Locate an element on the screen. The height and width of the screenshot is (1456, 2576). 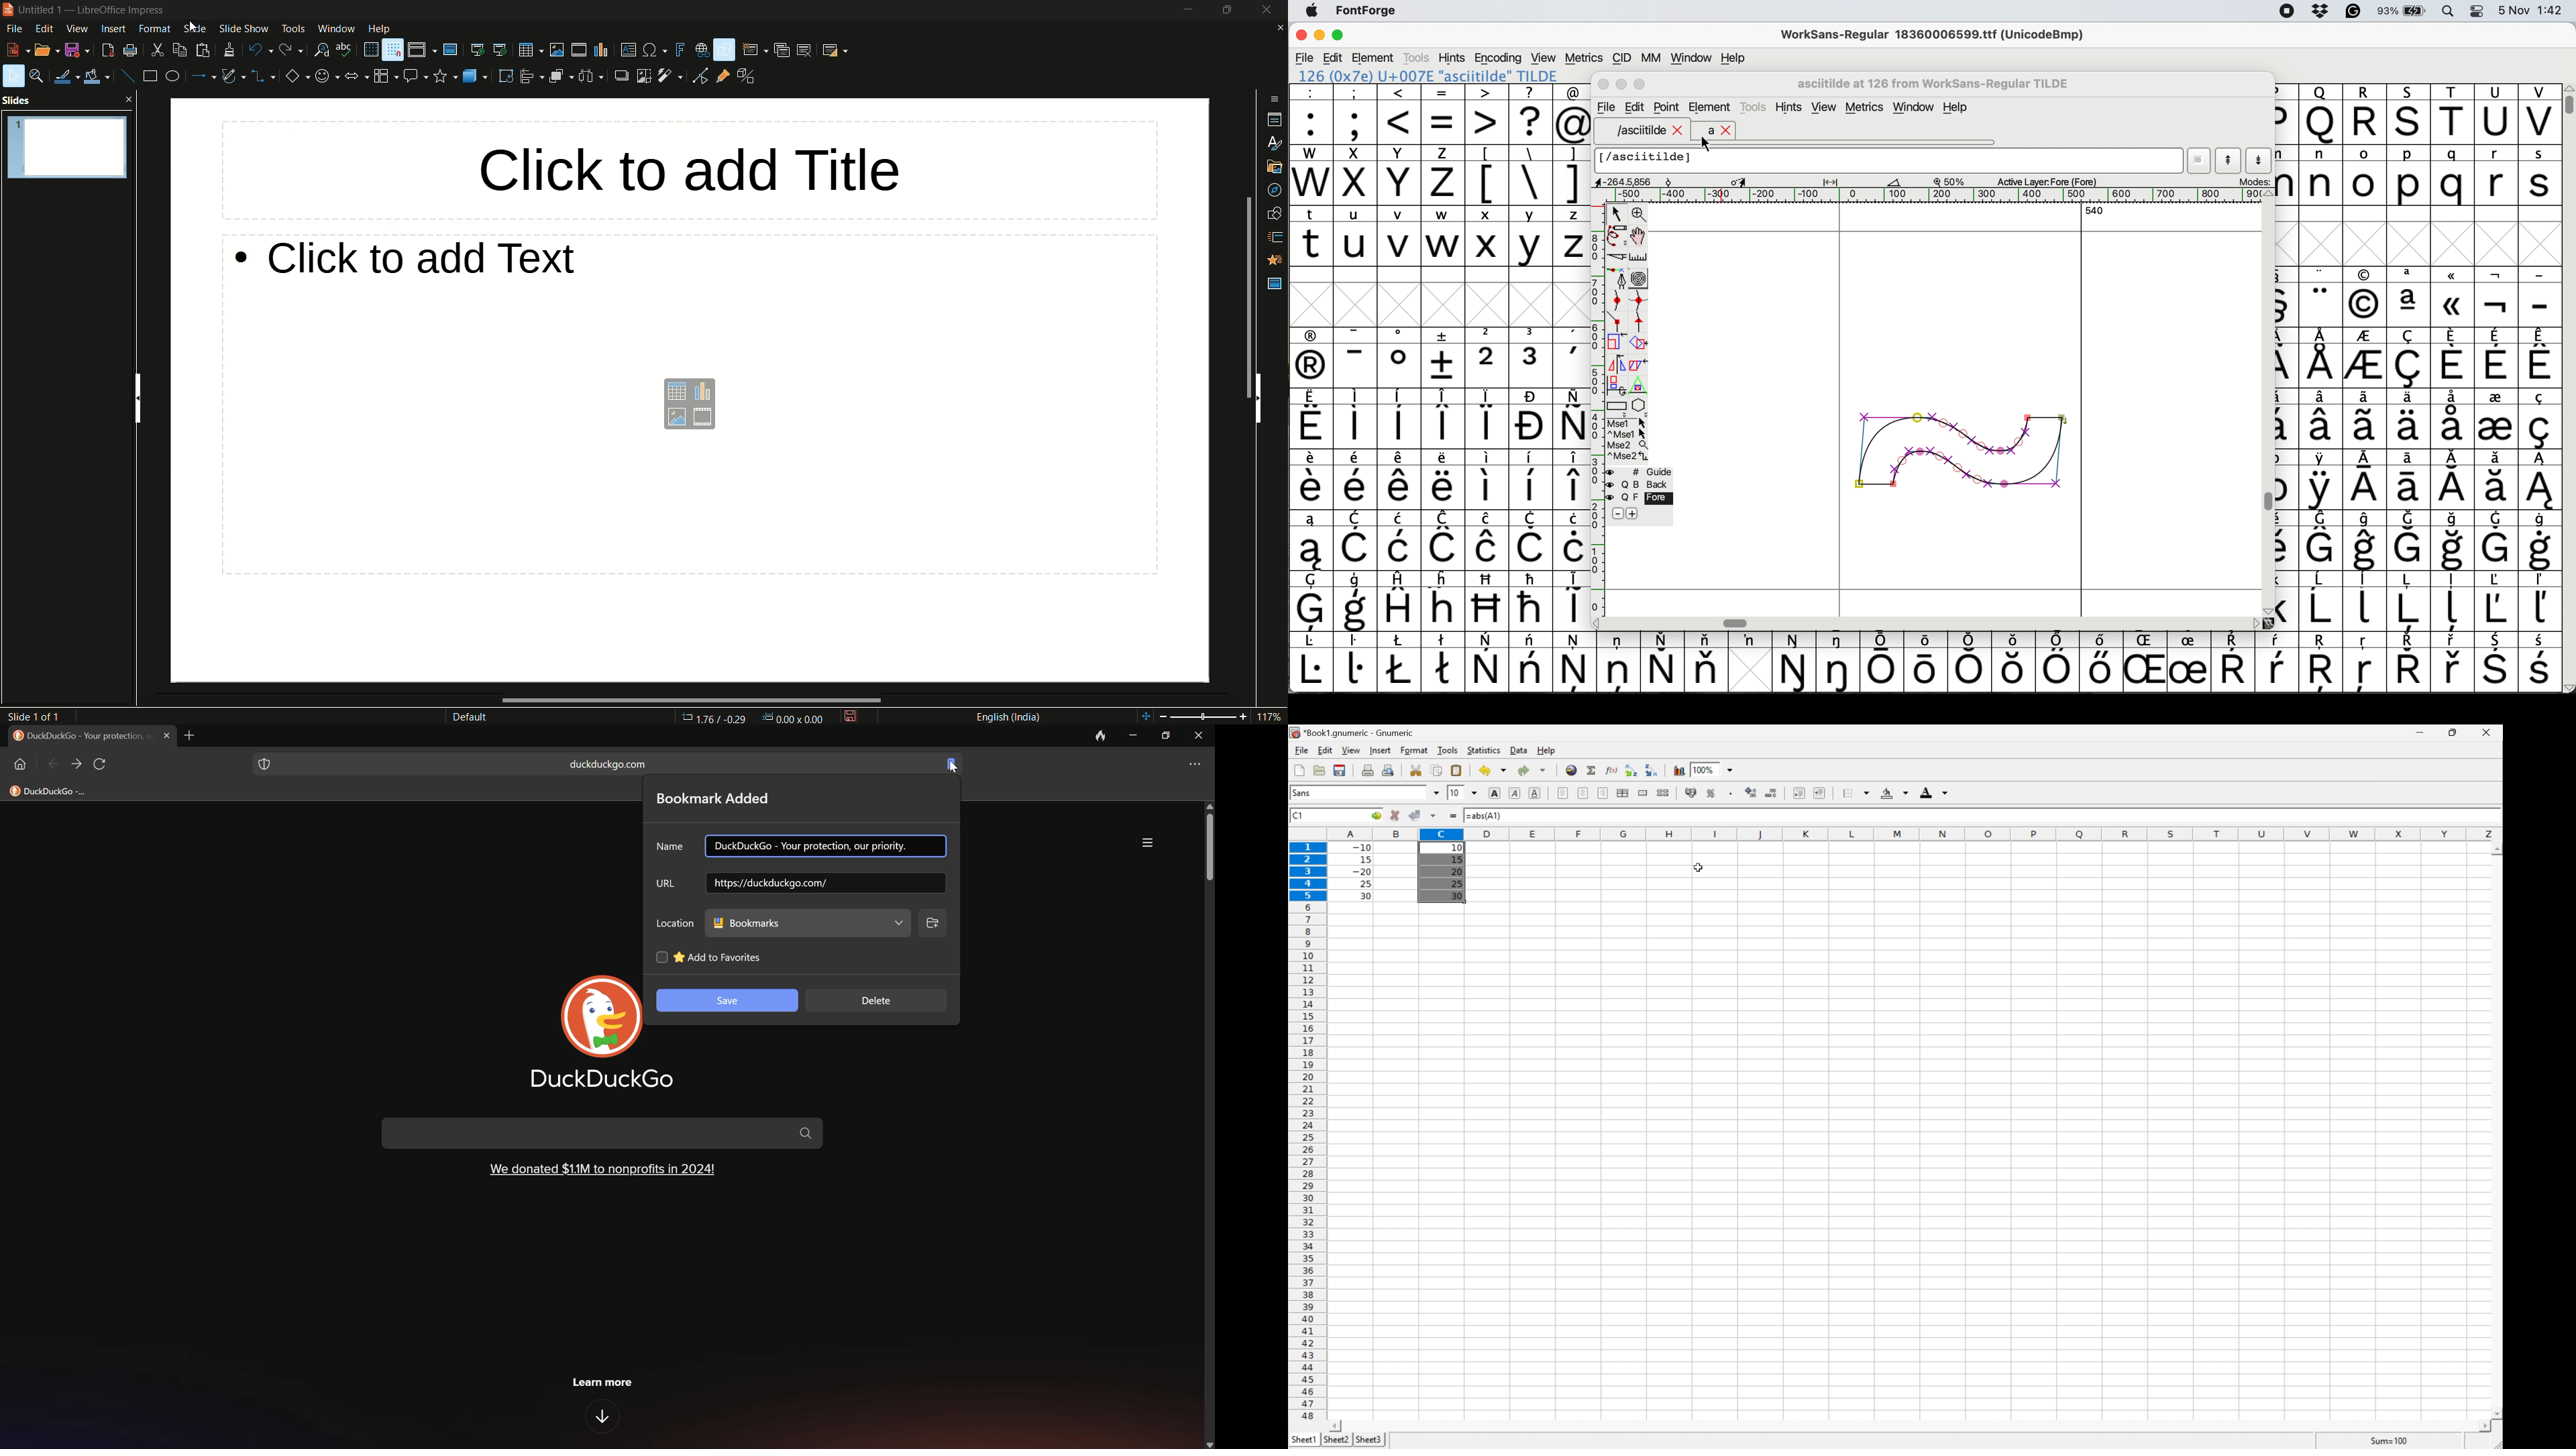
Merge a range of cells is located at coordinates (1645, 793).